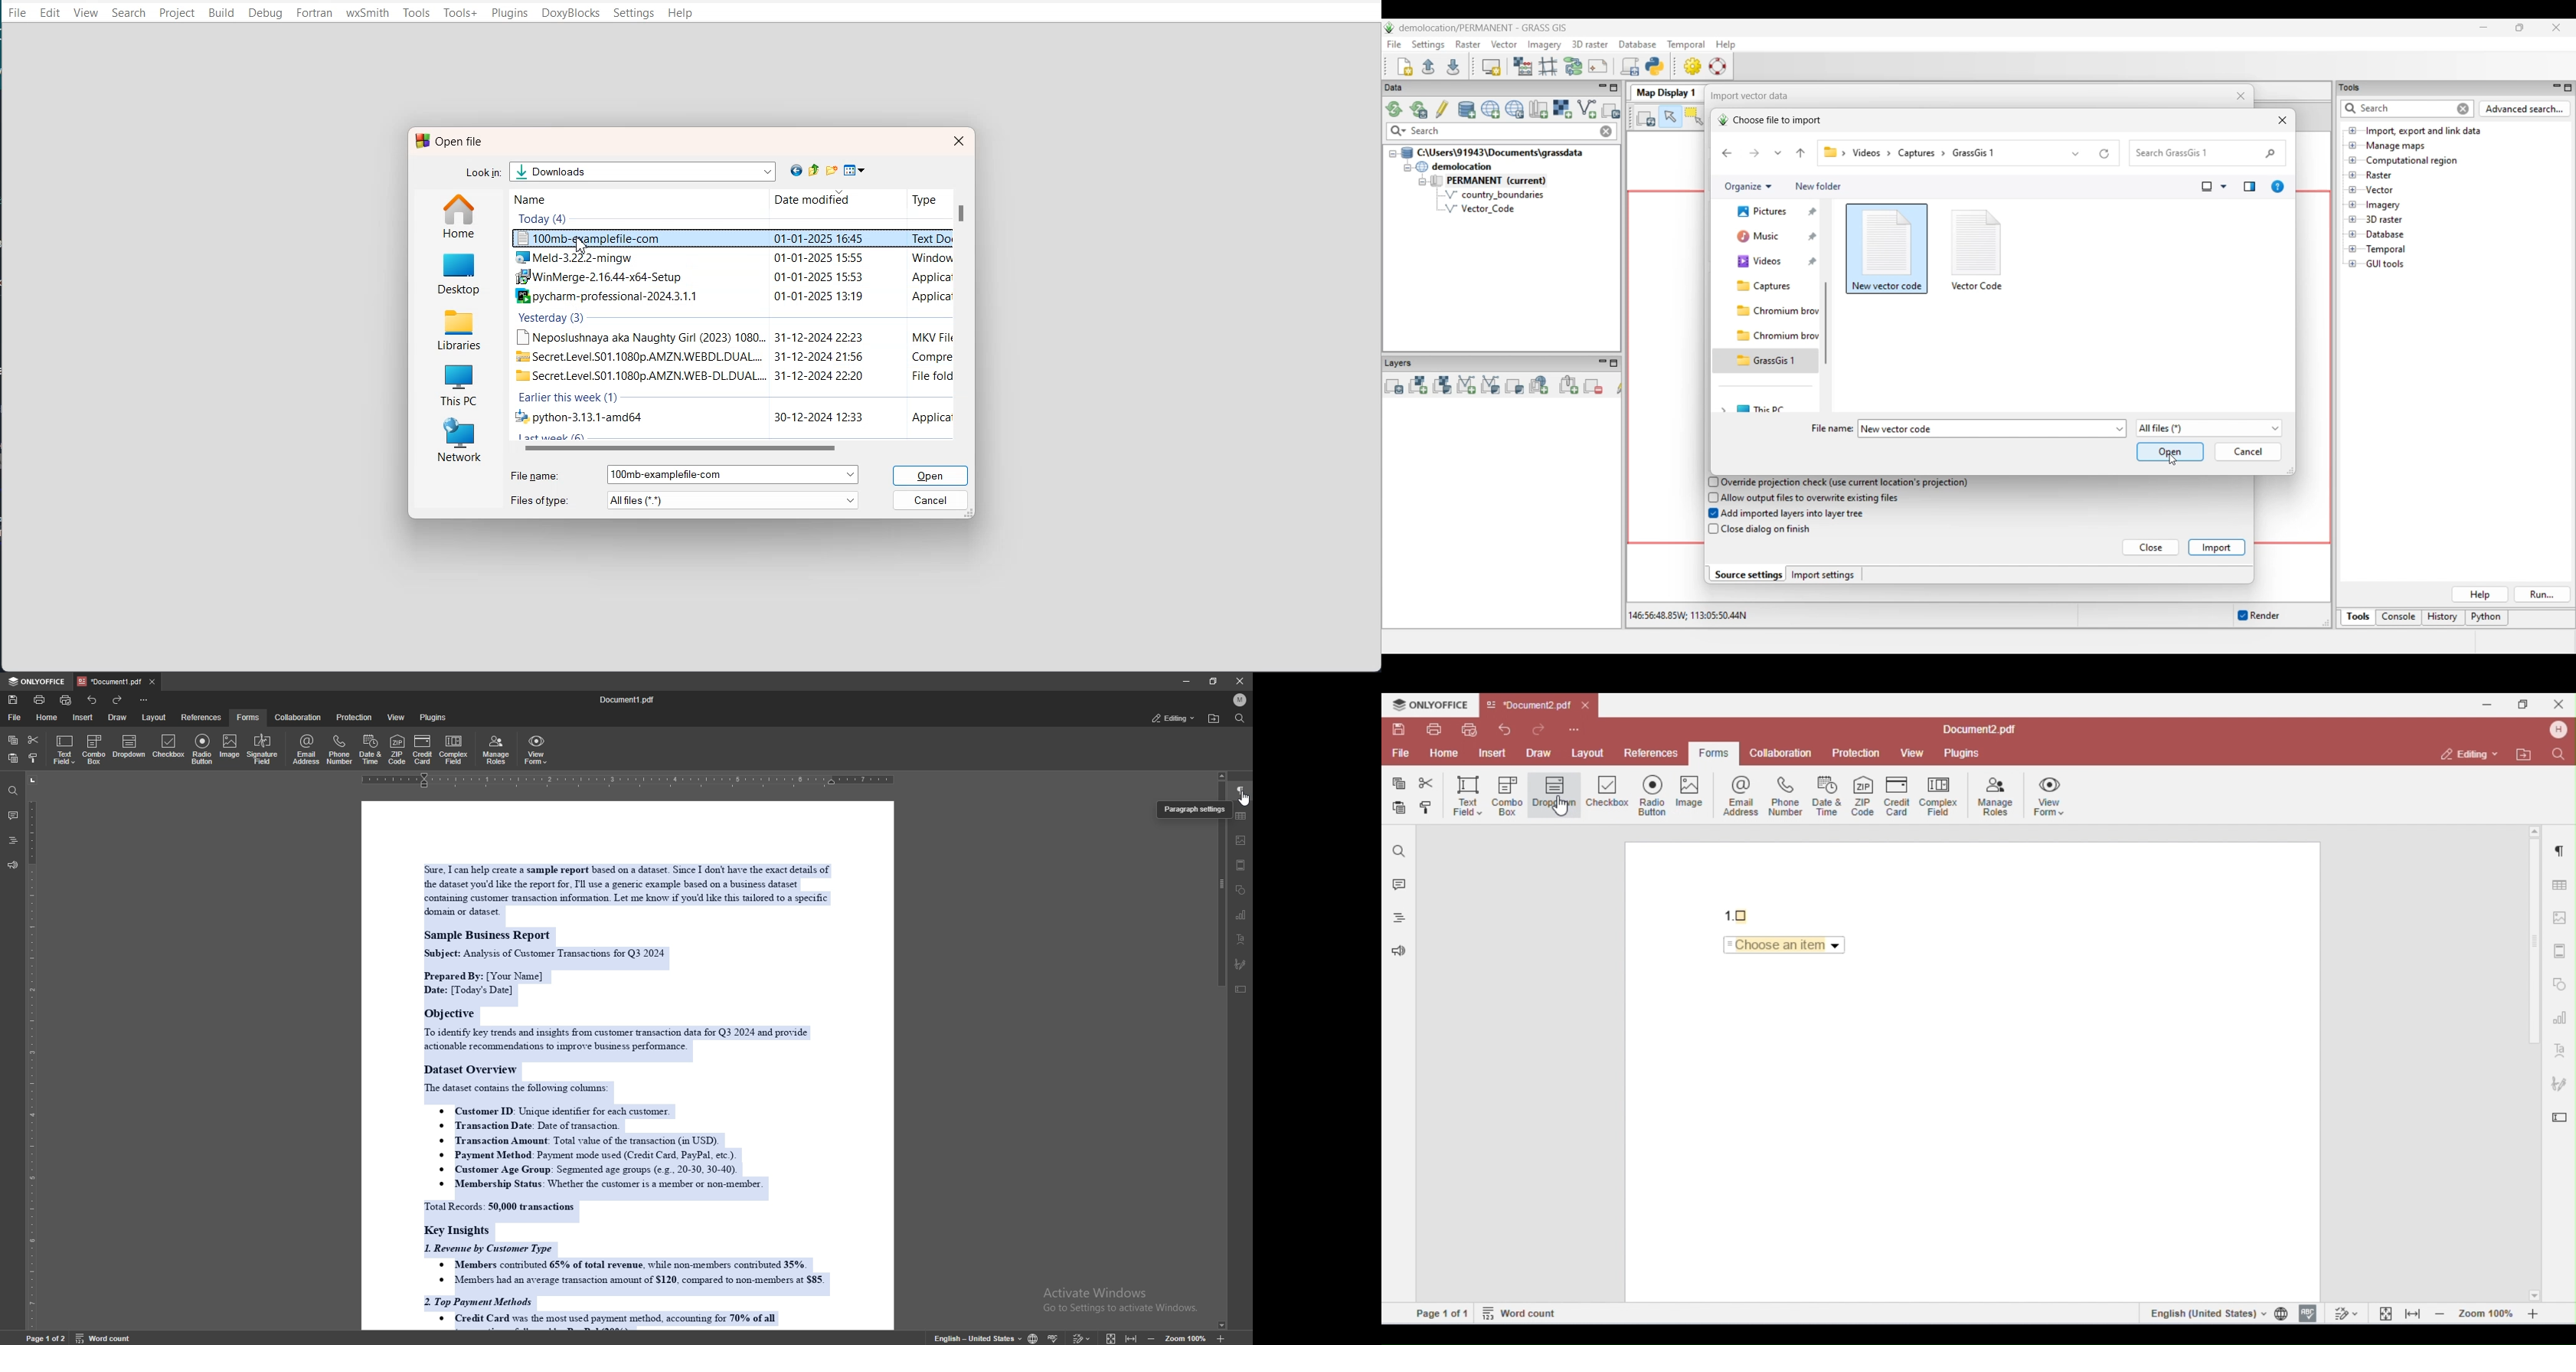  What do you see at coordinates (1712, 529) in the screenshot?
I see `checkbox` at bounding box center [1712, 529].